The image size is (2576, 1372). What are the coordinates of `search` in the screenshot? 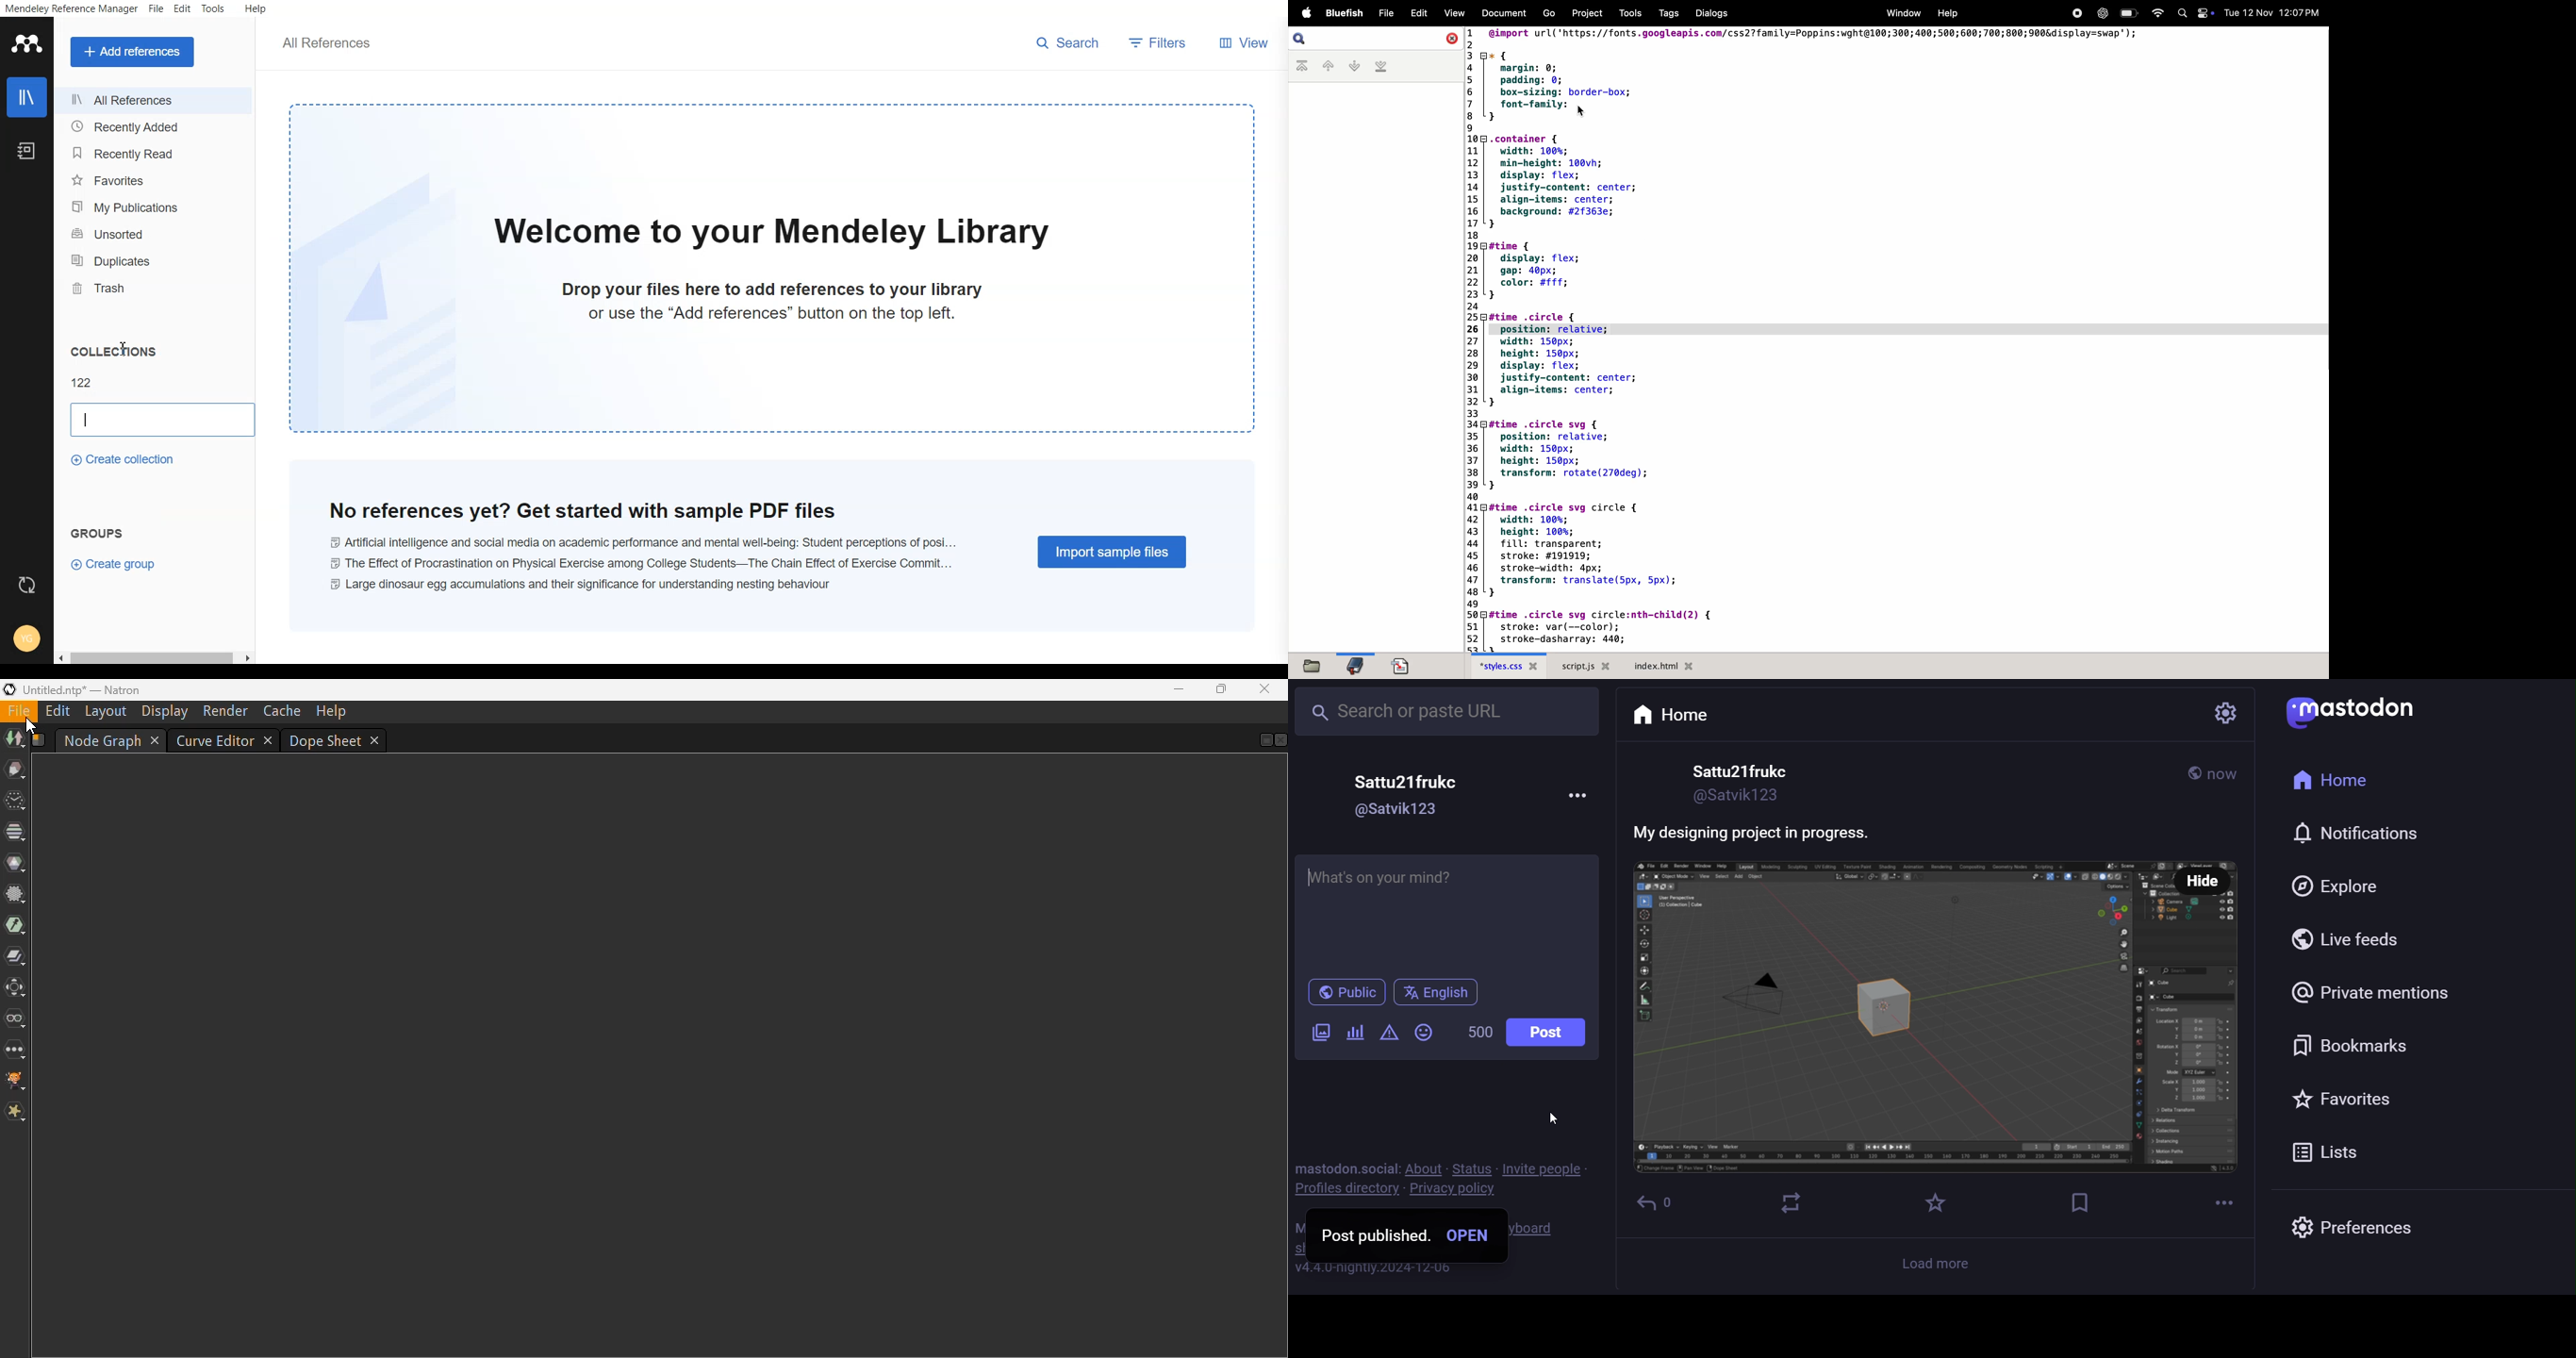 It's located at (1449, 713).